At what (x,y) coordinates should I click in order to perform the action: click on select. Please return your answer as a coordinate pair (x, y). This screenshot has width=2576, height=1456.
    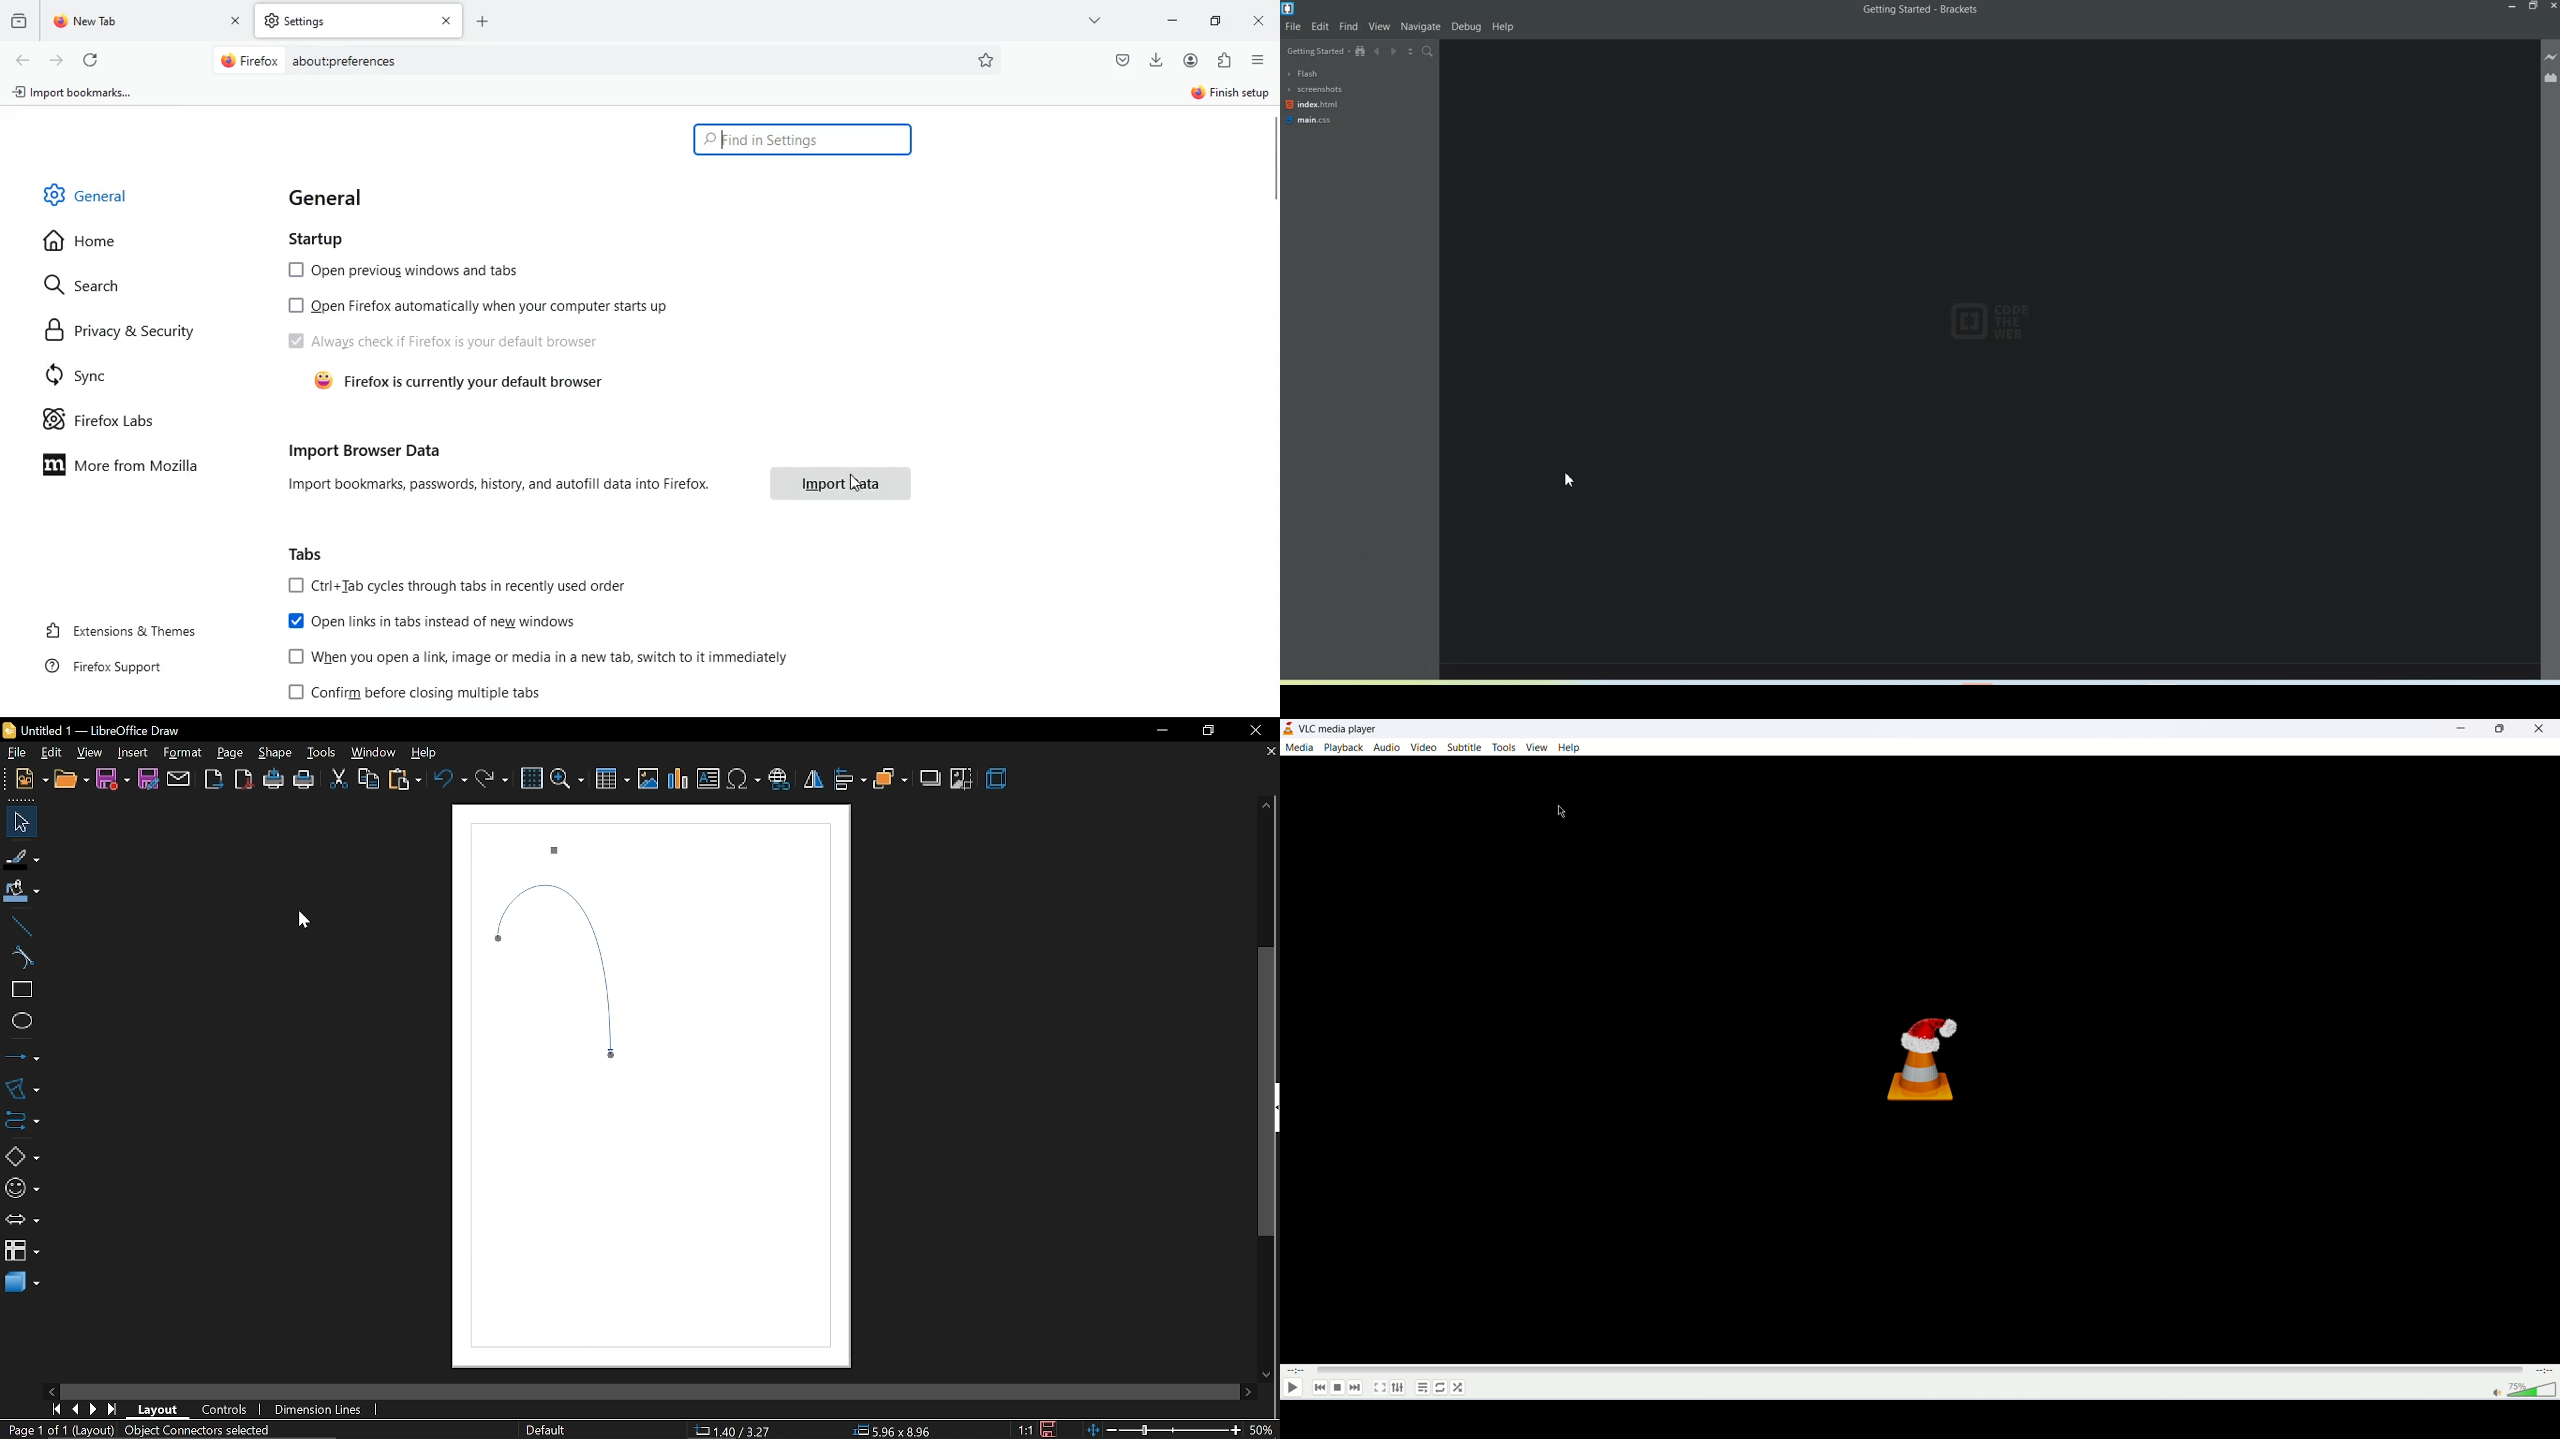
    Looking at the image, I should click on (18, 822).